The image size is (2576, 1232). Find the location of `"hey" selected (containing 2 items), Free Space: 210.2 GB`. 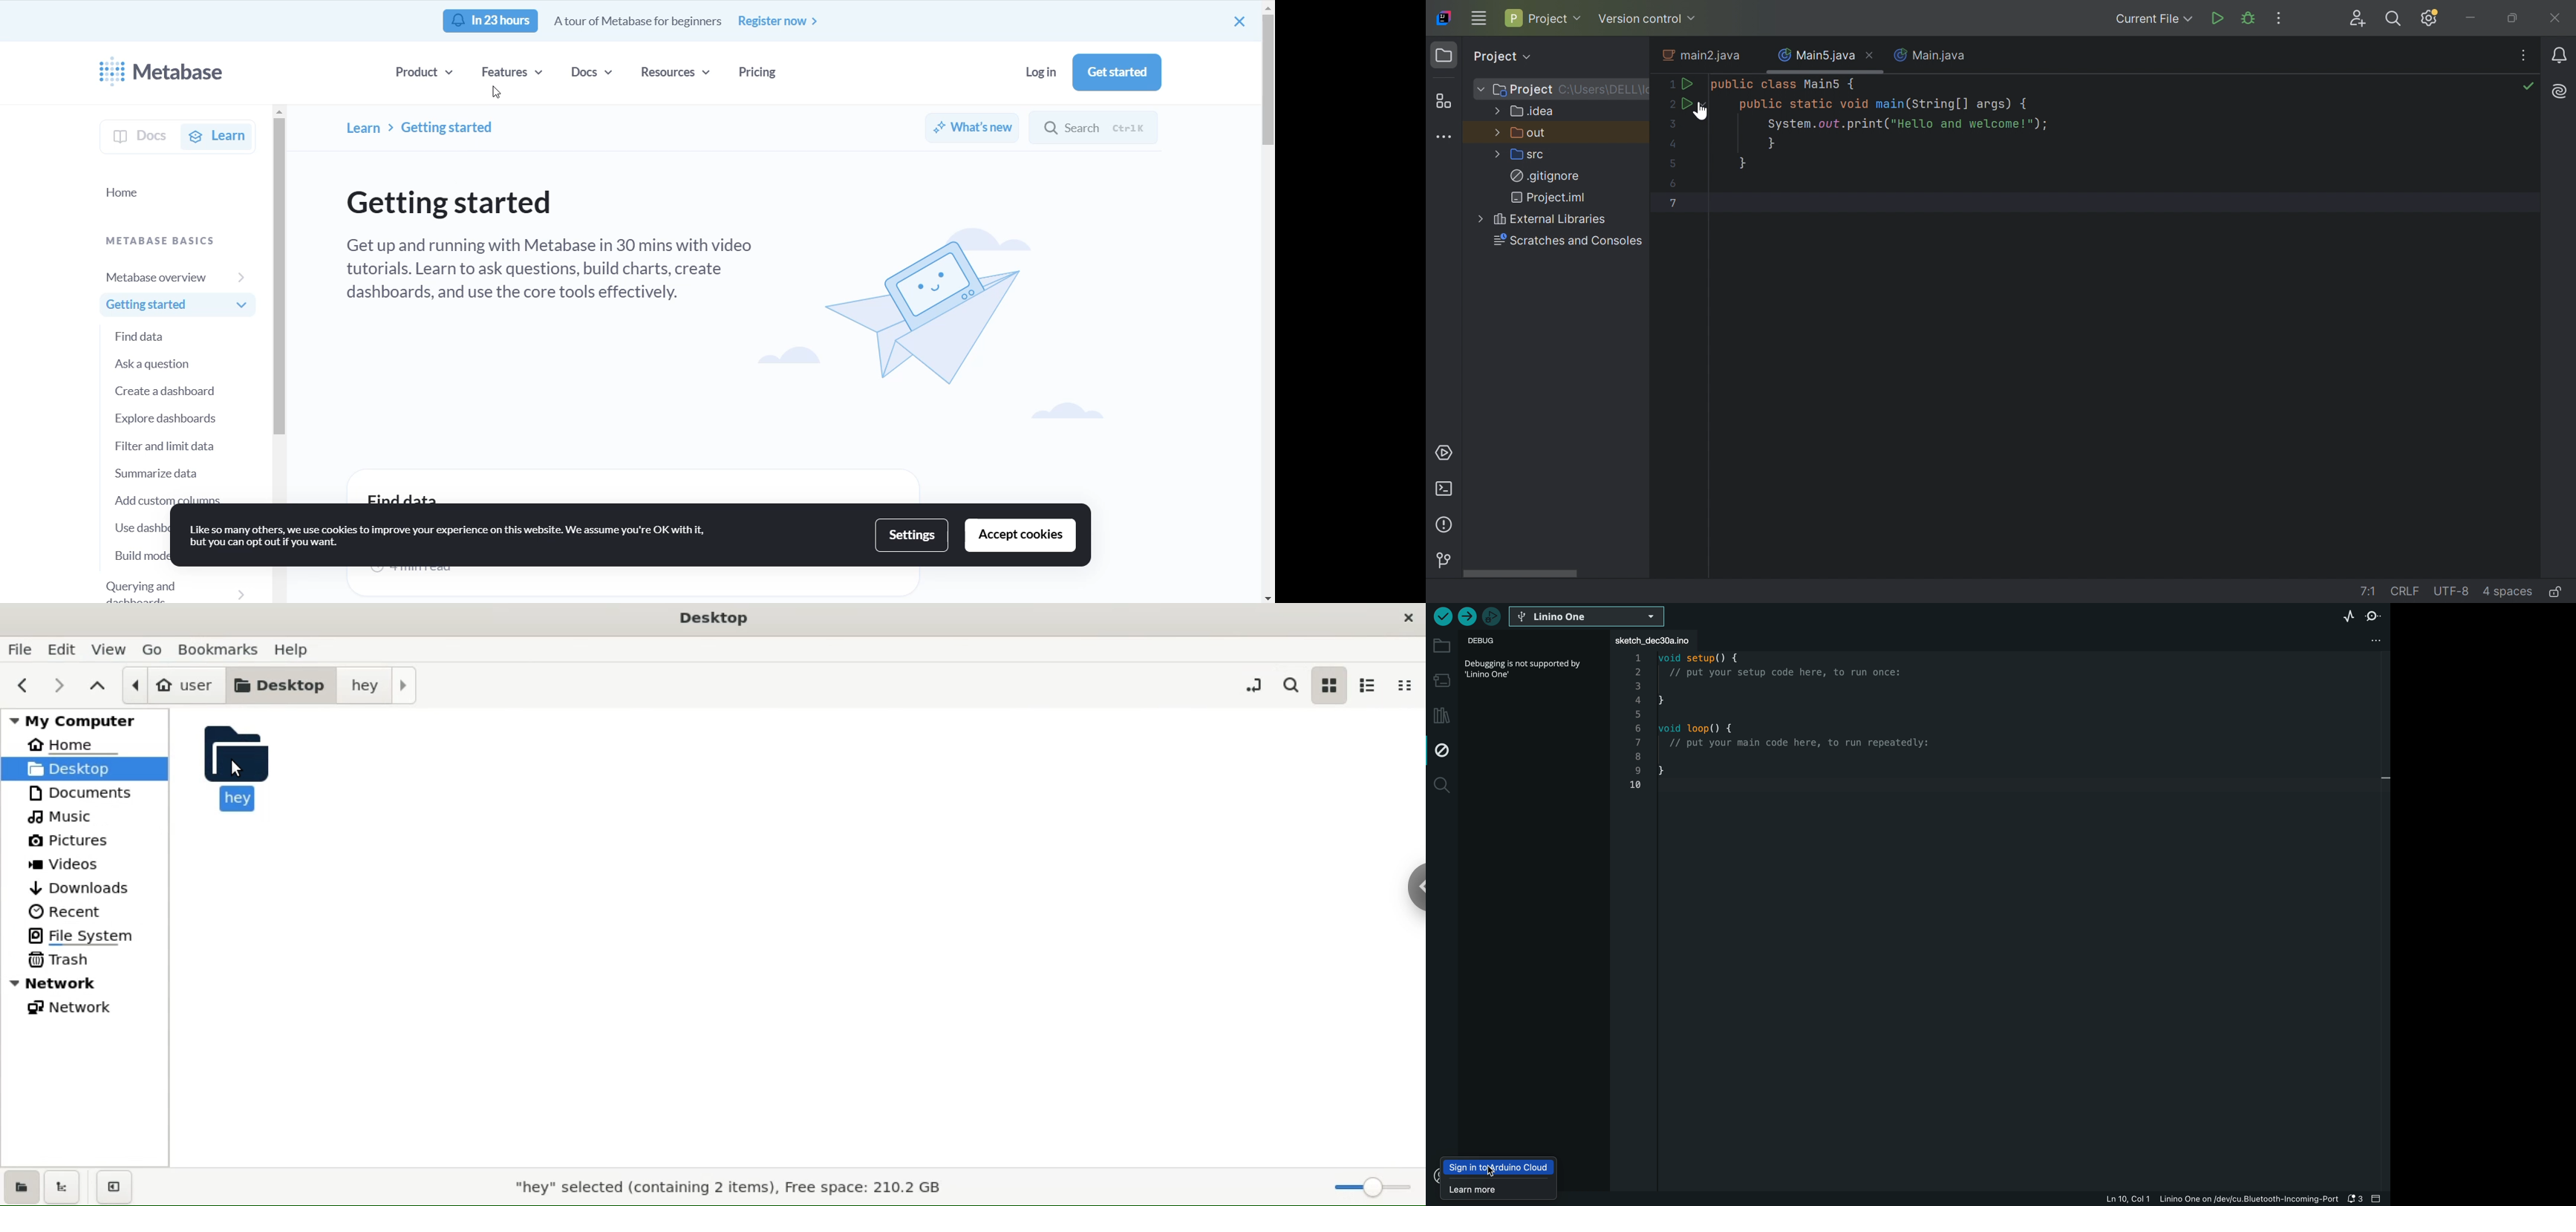

"hey" selected (containing 2 items), Free Space: 210.2 GB is located at coordinates (740, 1186).